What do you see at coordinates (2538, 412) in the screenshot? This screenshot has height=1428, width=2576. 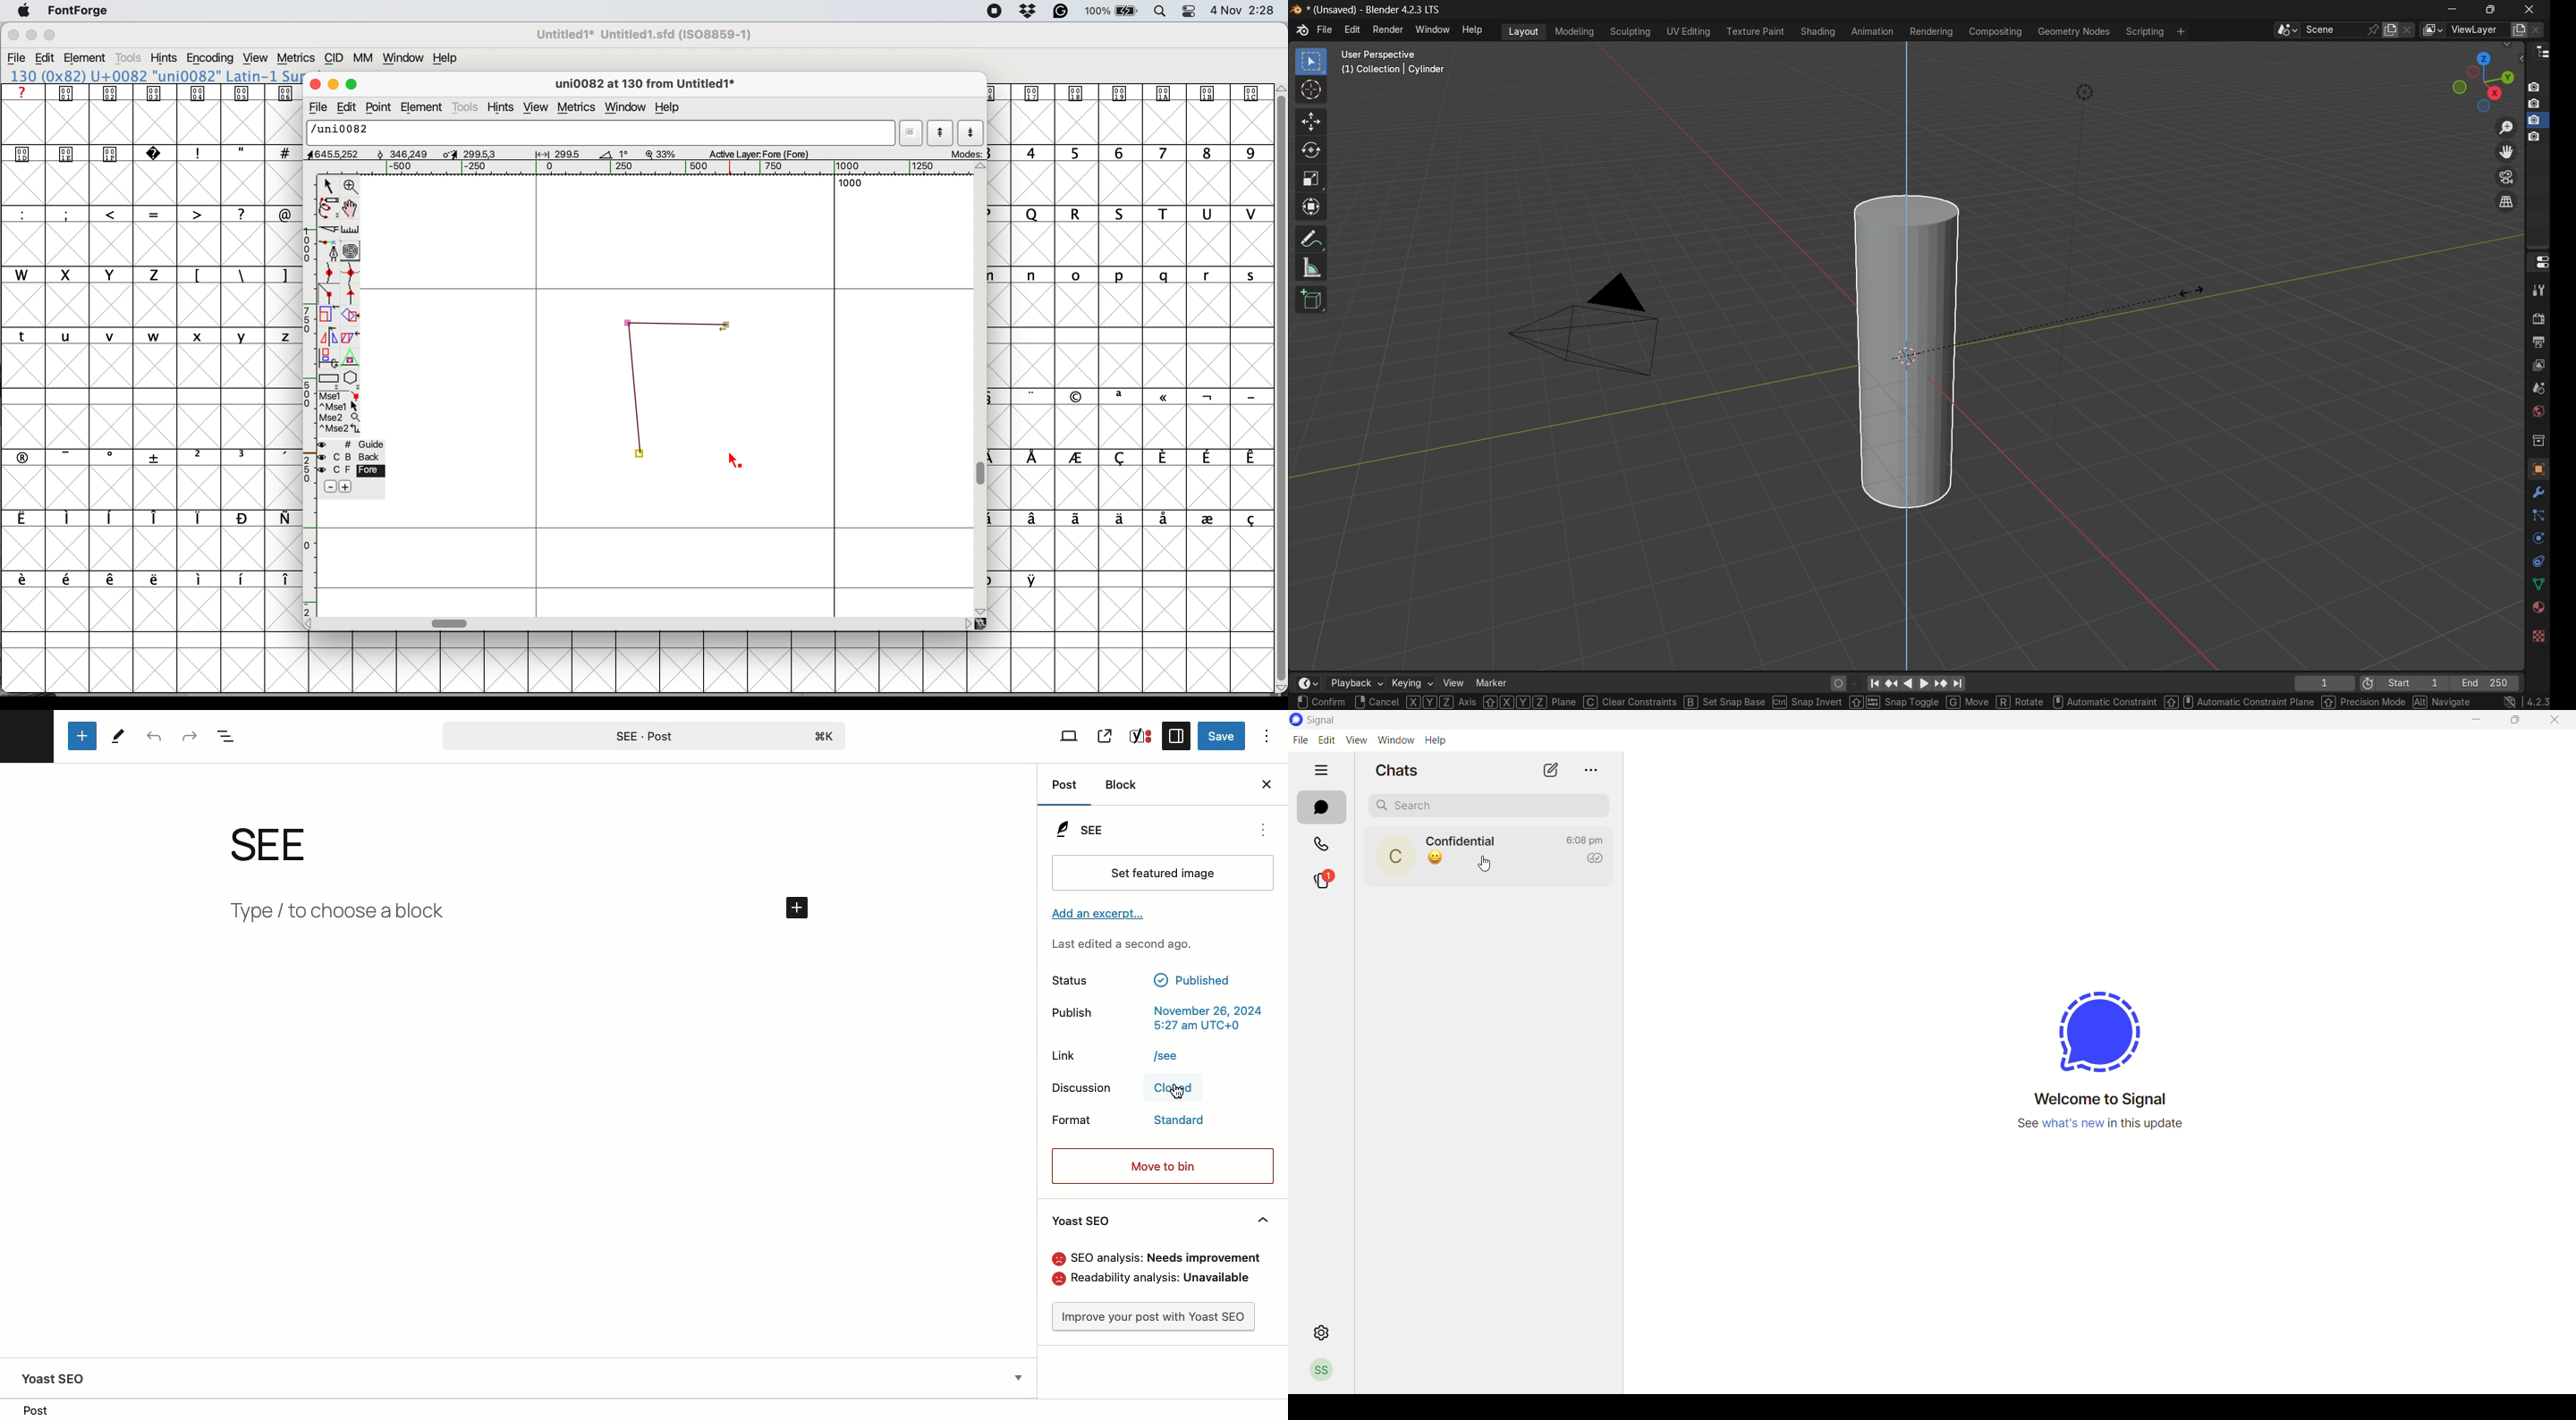 I see `world` at bounding box center [2538, 412].